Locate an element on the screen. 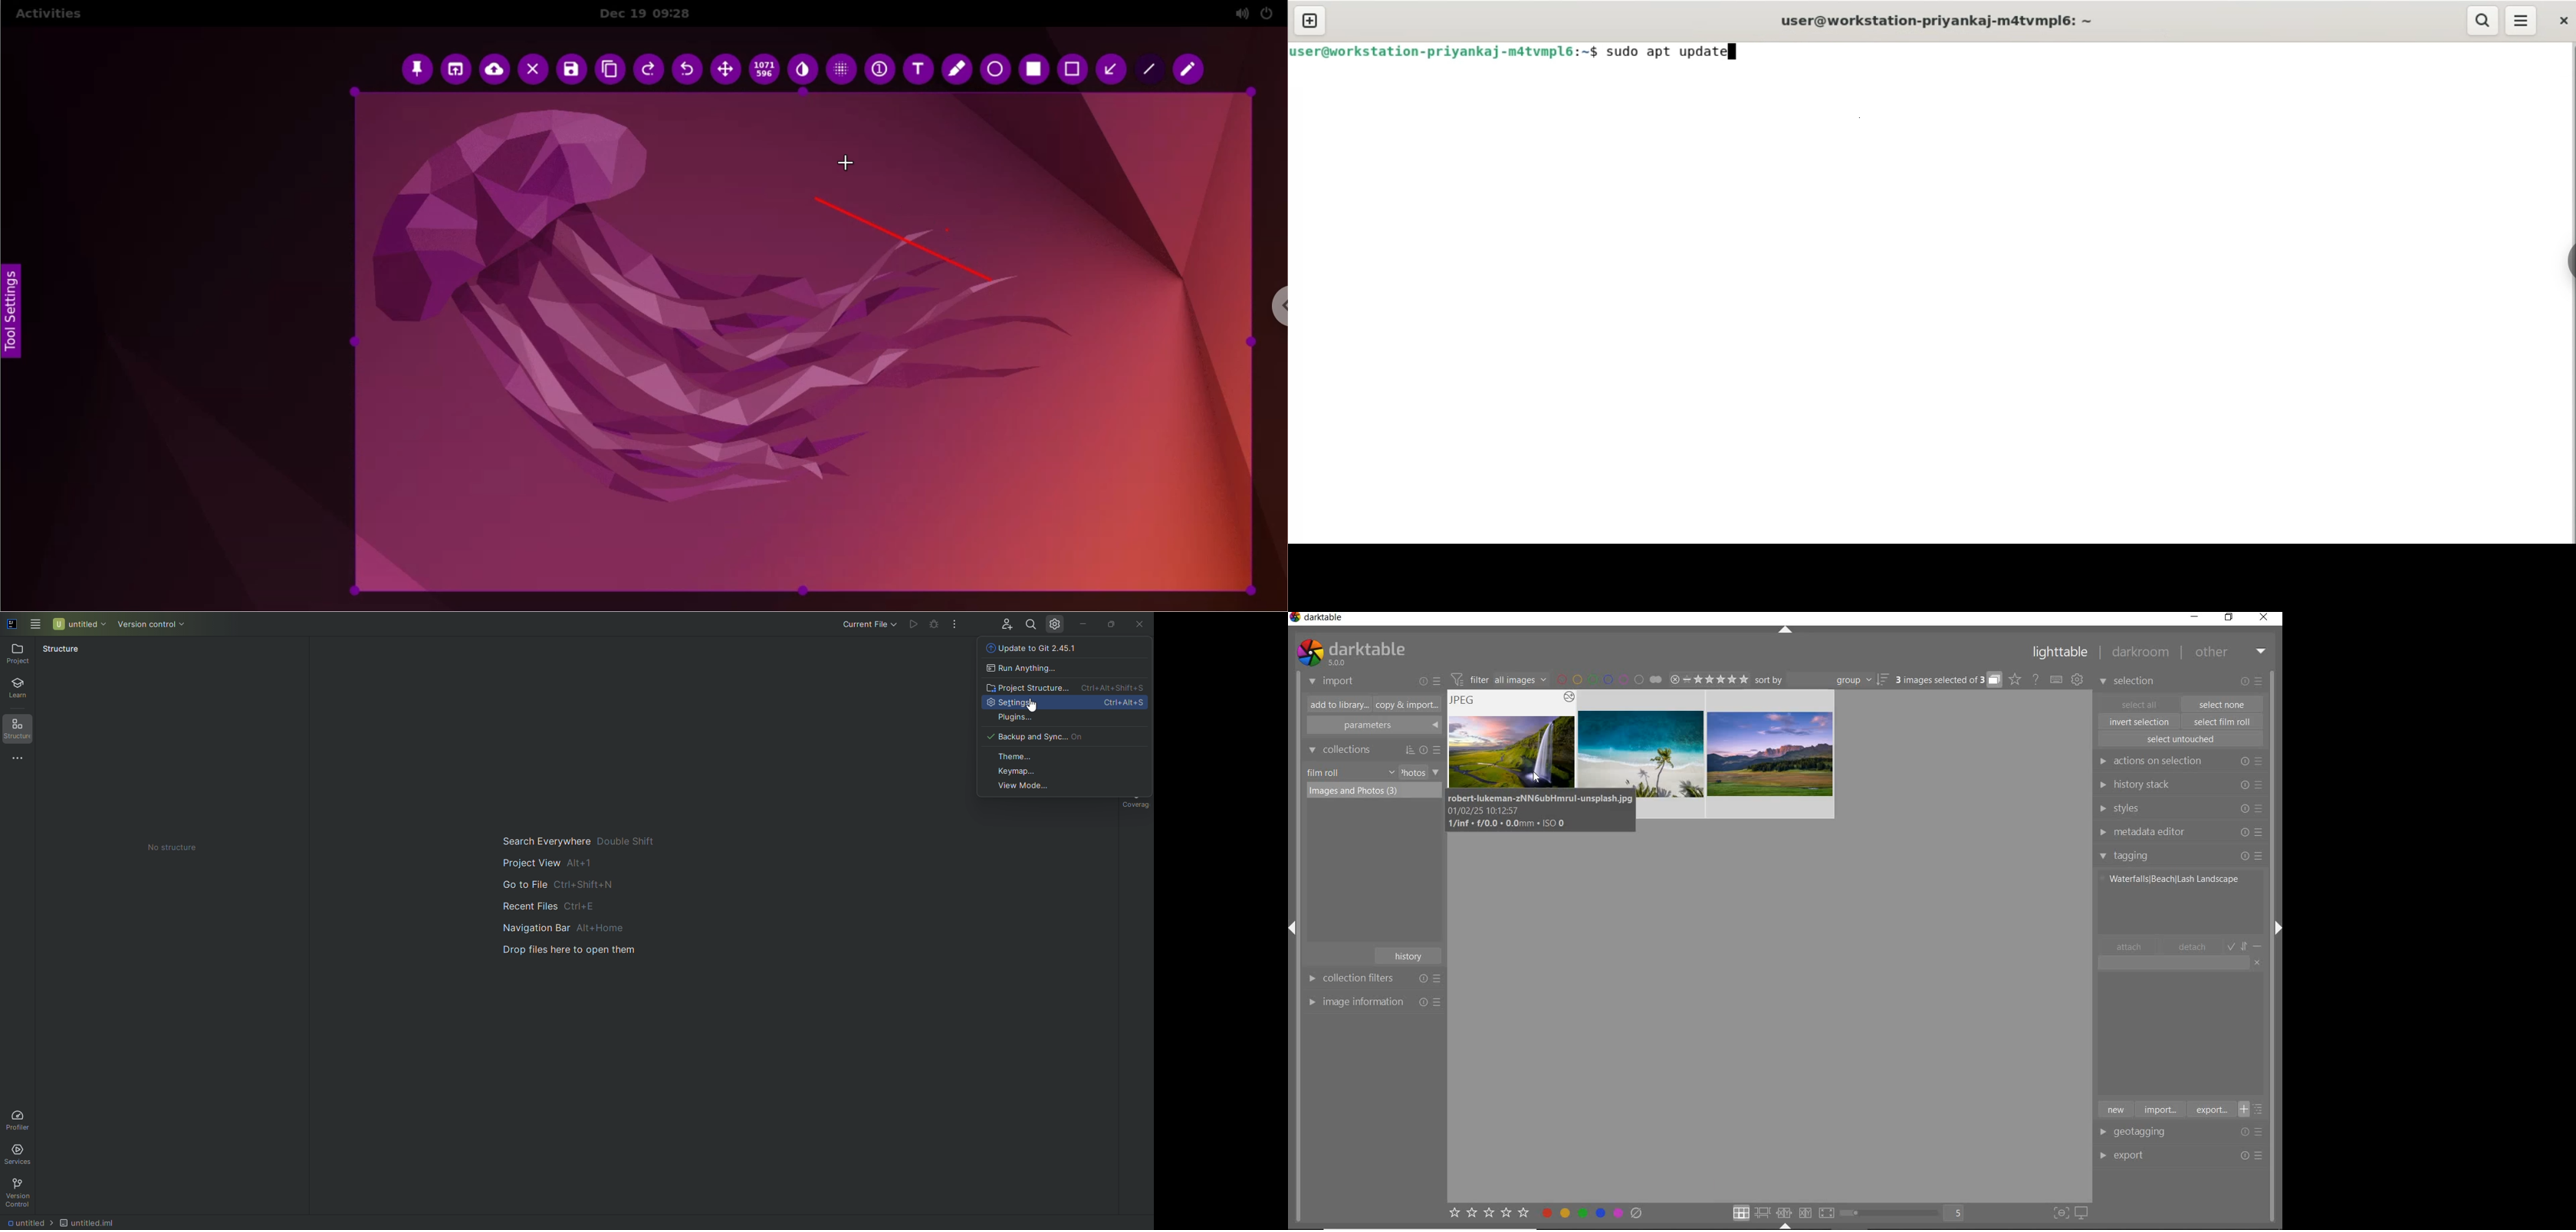 This screenshot has height=1232, width=2576. metadata editor is located at coordinates (2178, 832).